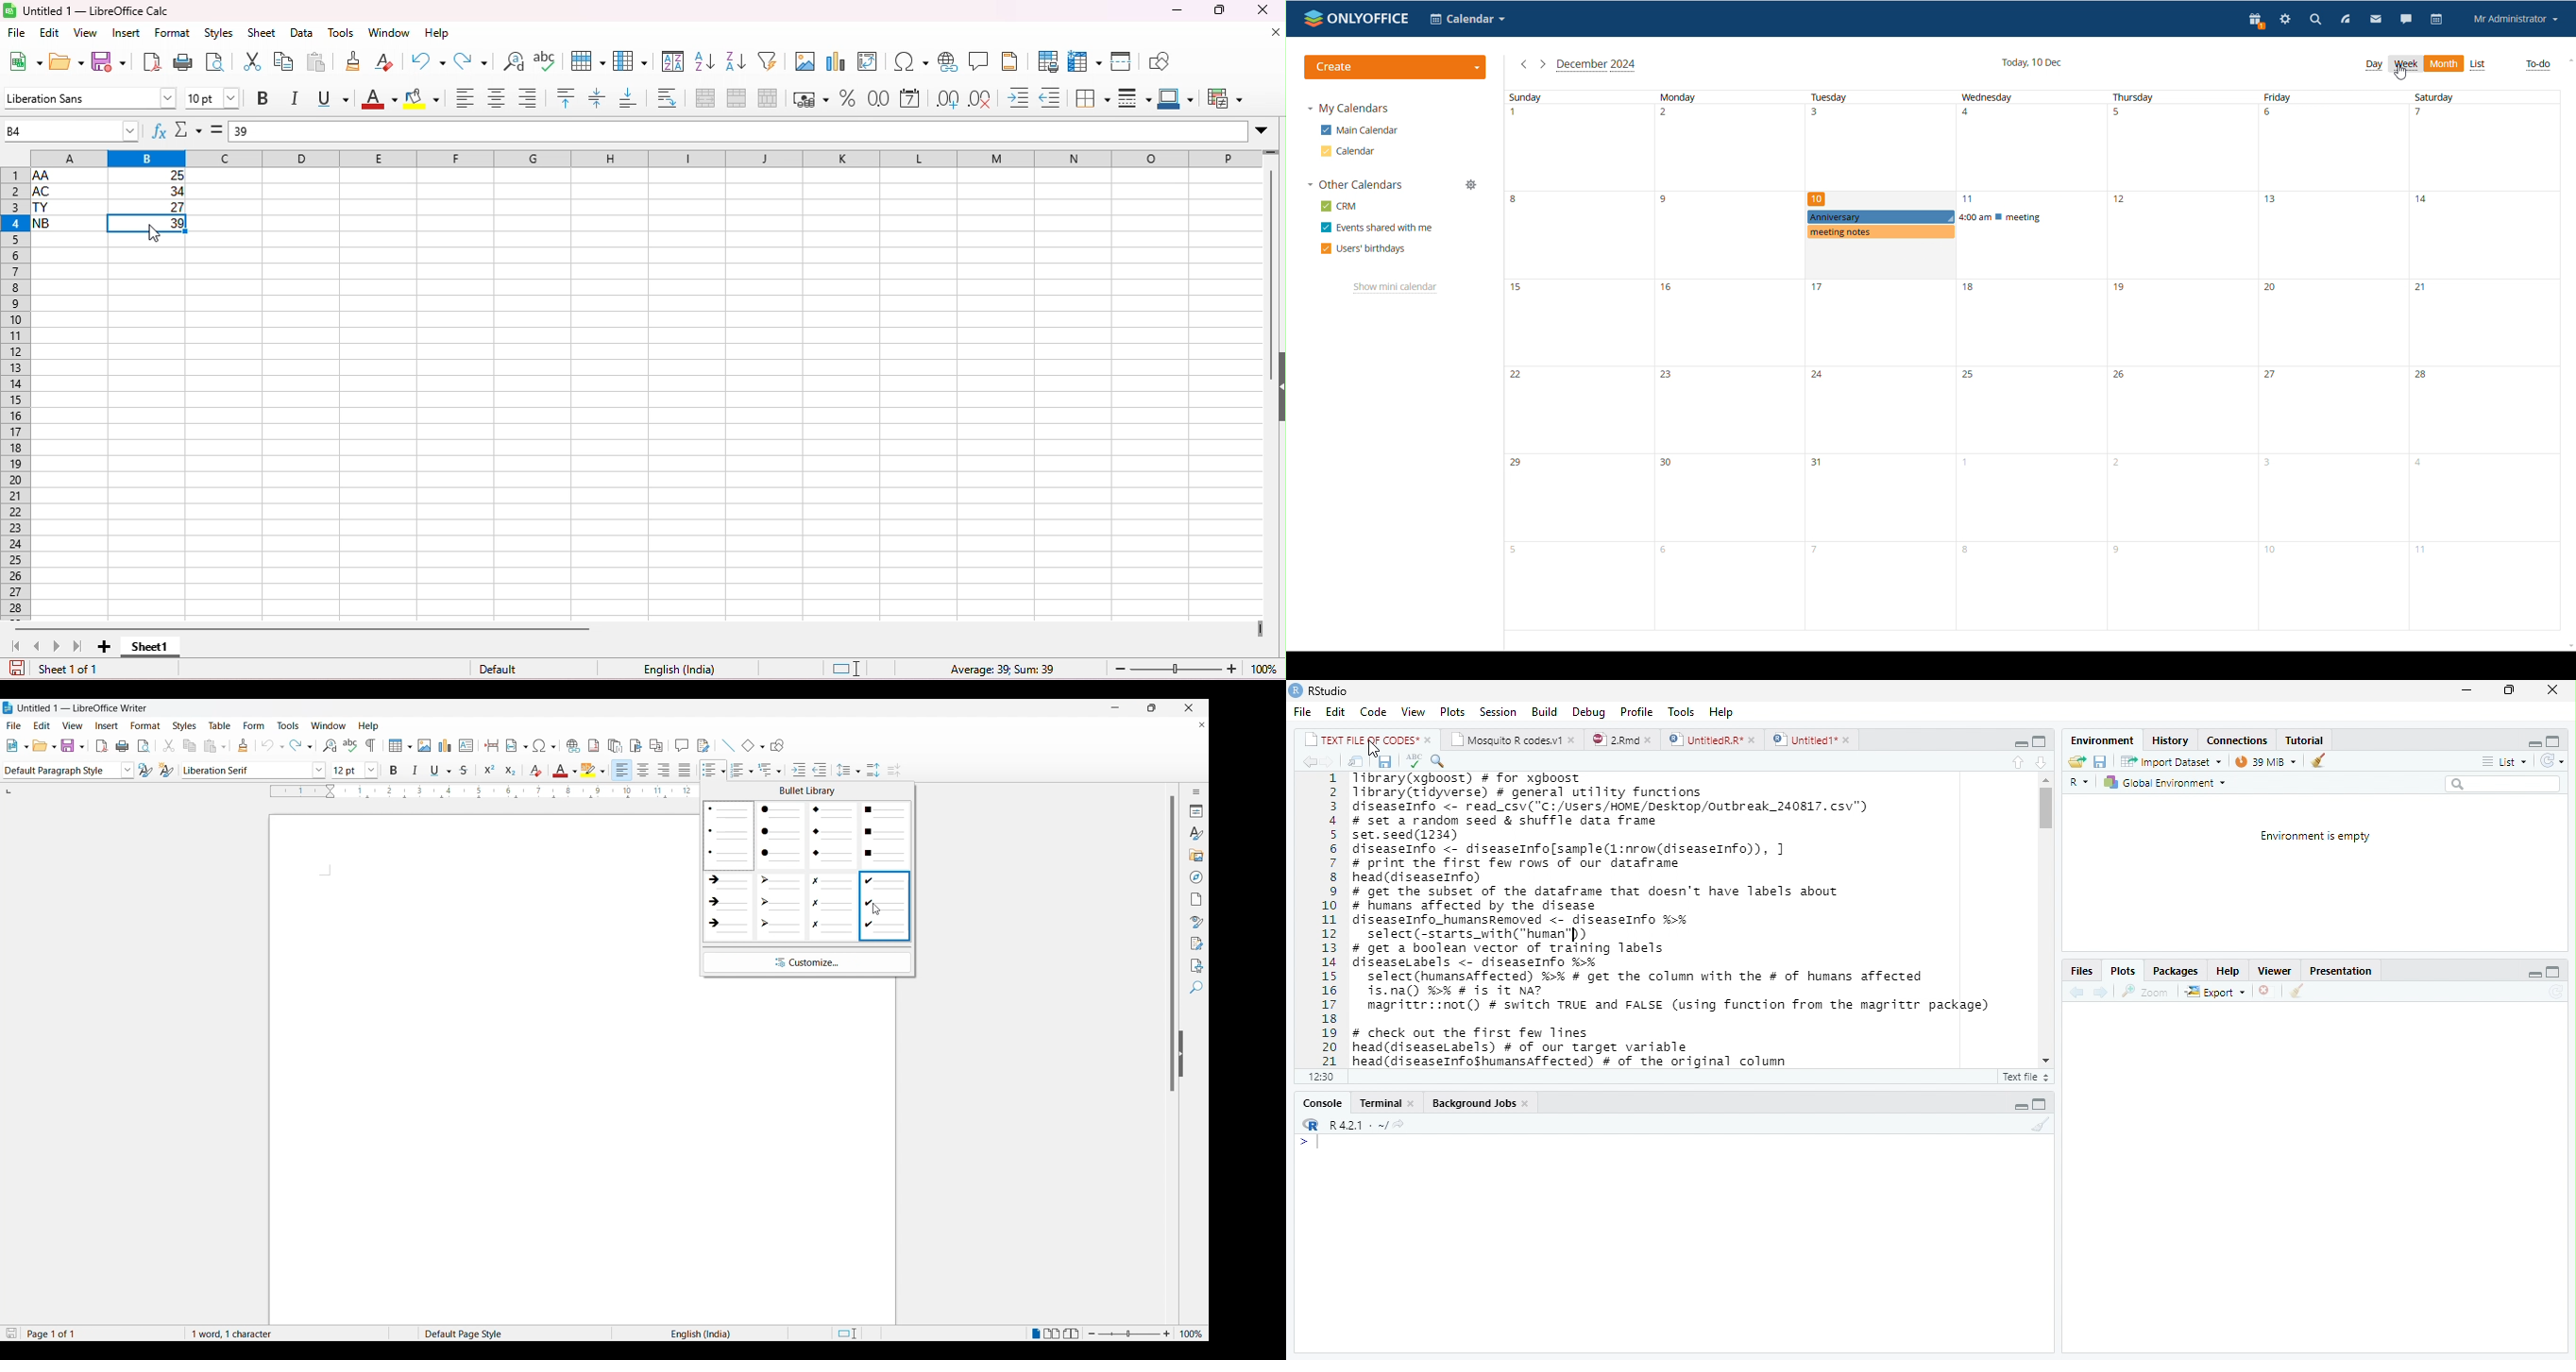 Image resolution: width=2576 pixels, height=1372 pixels. What do you see at coordinates (545, 745) in the screenshot?
I see `insert special character` at bounding box center [545, 745].